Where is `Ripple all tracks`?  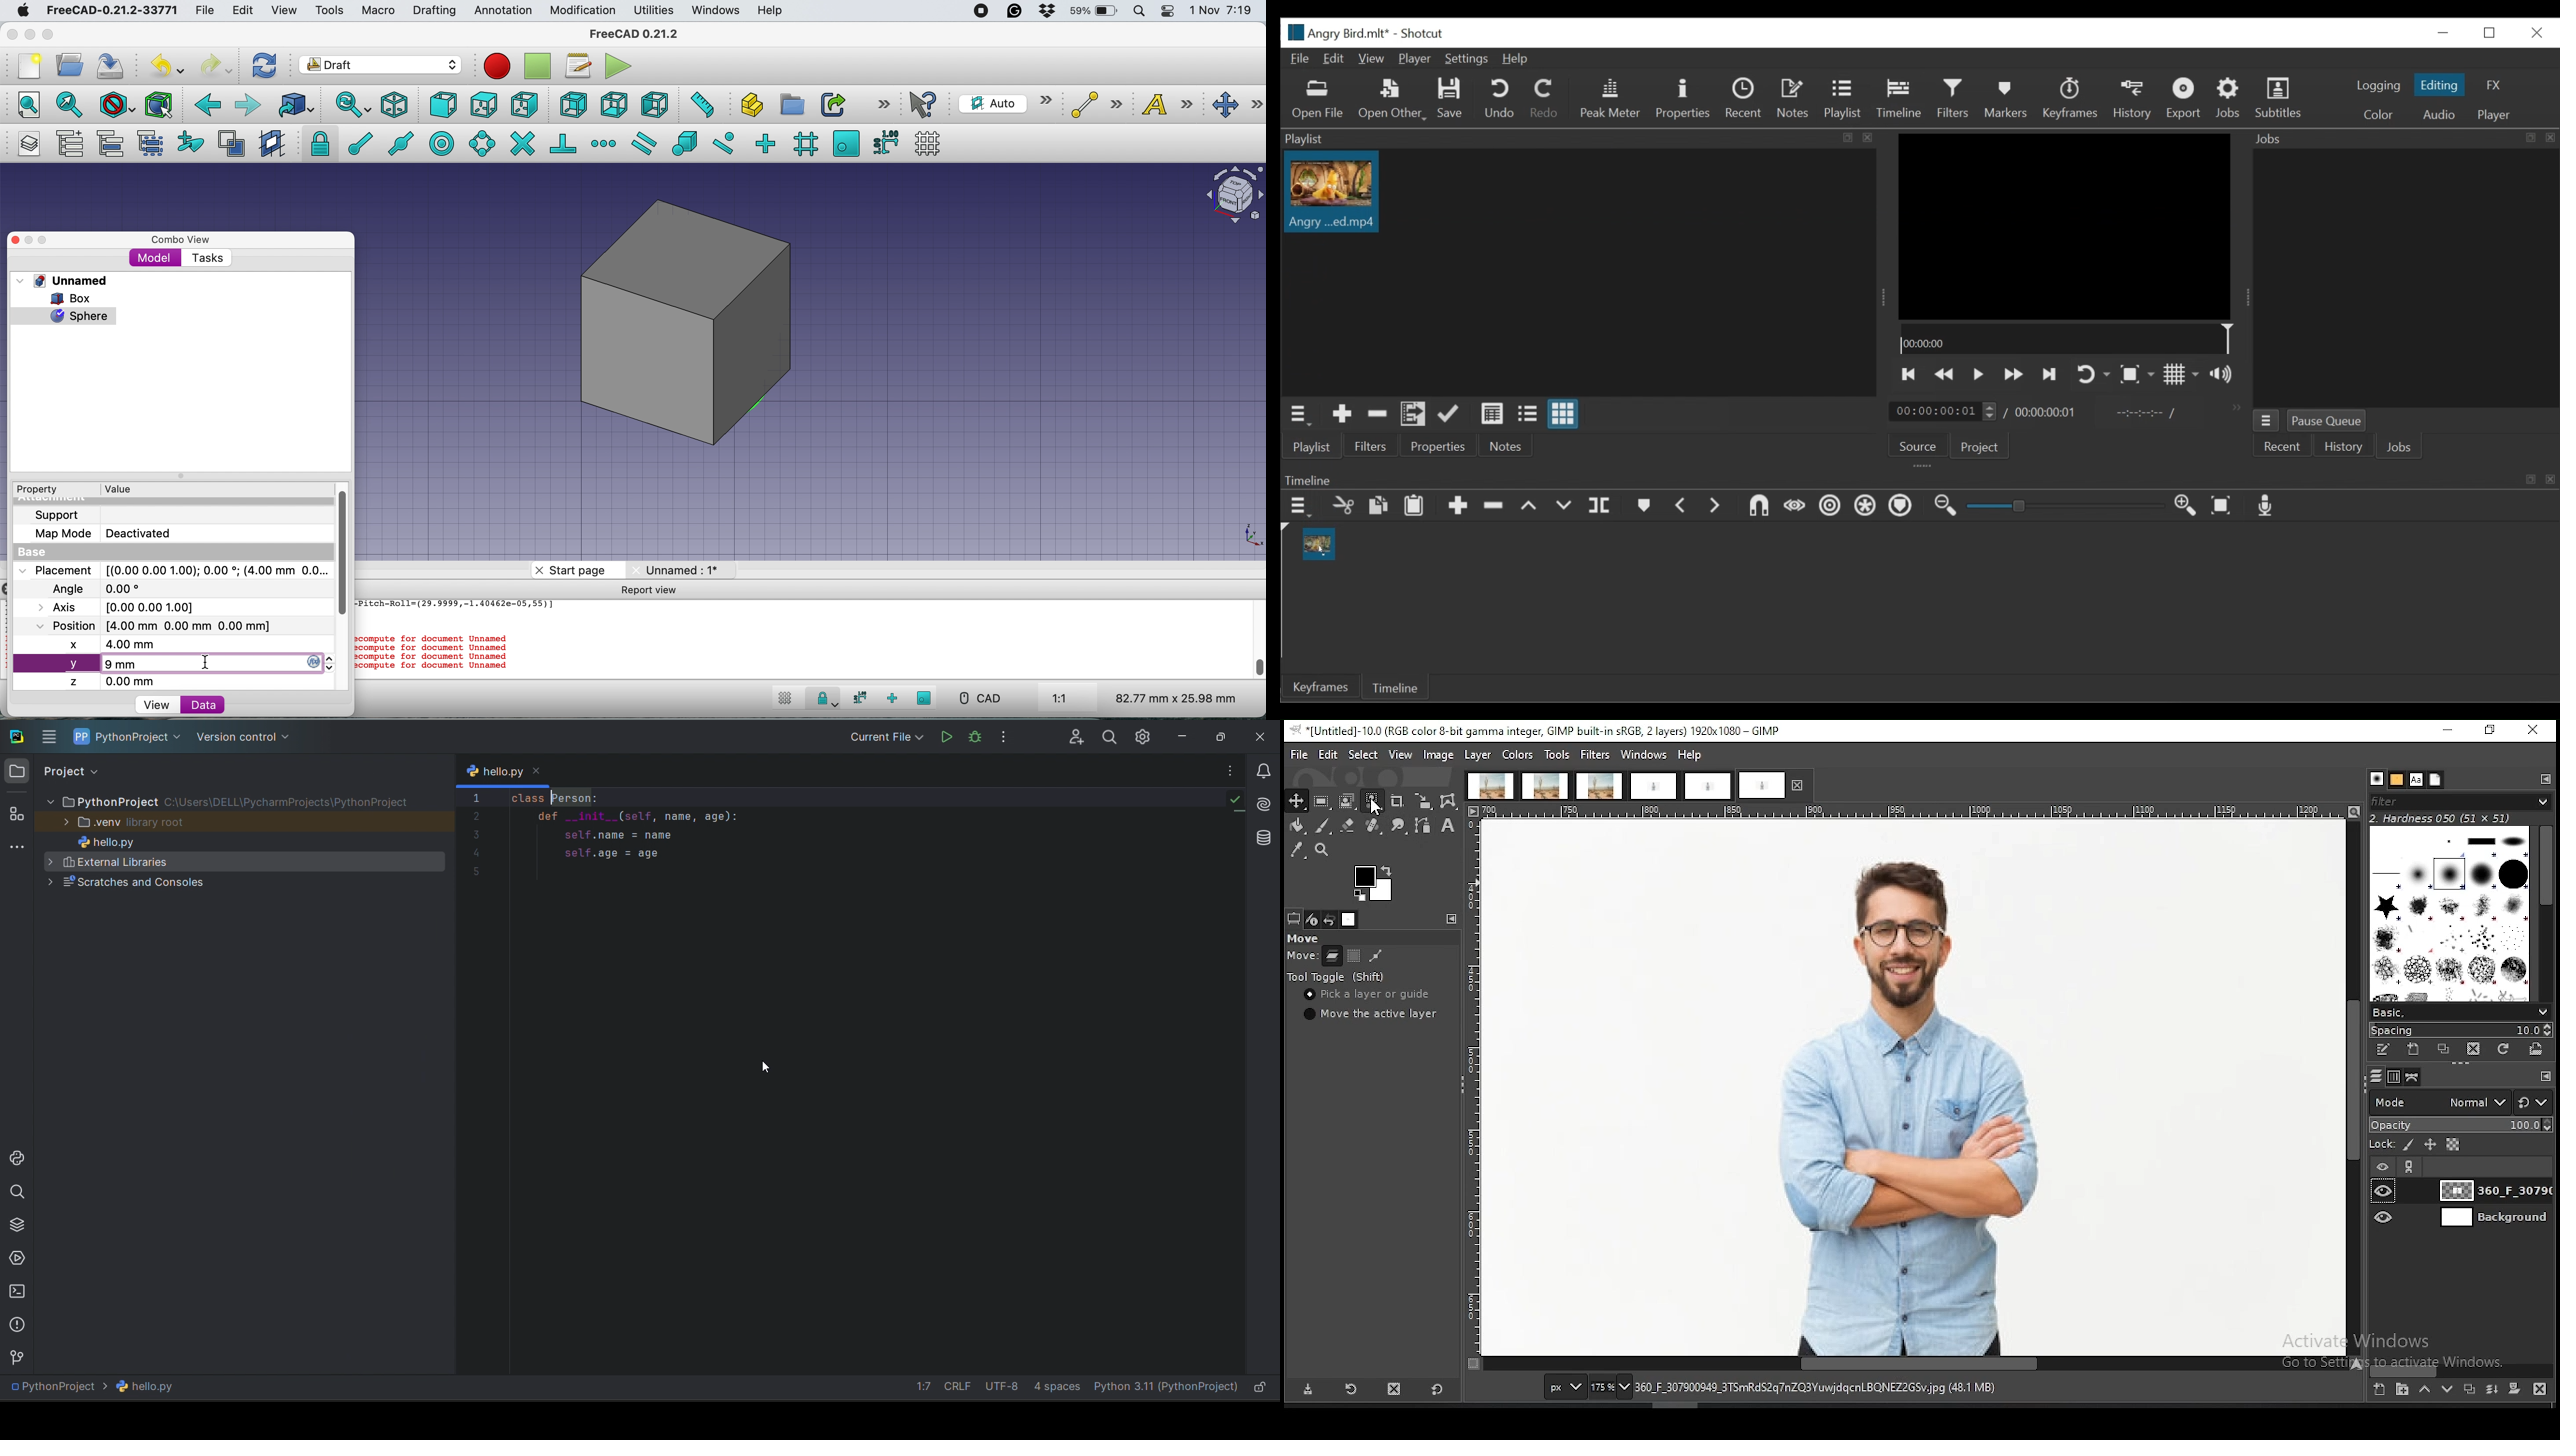 Ripple all tracks is located at coordinates (1866, 506).